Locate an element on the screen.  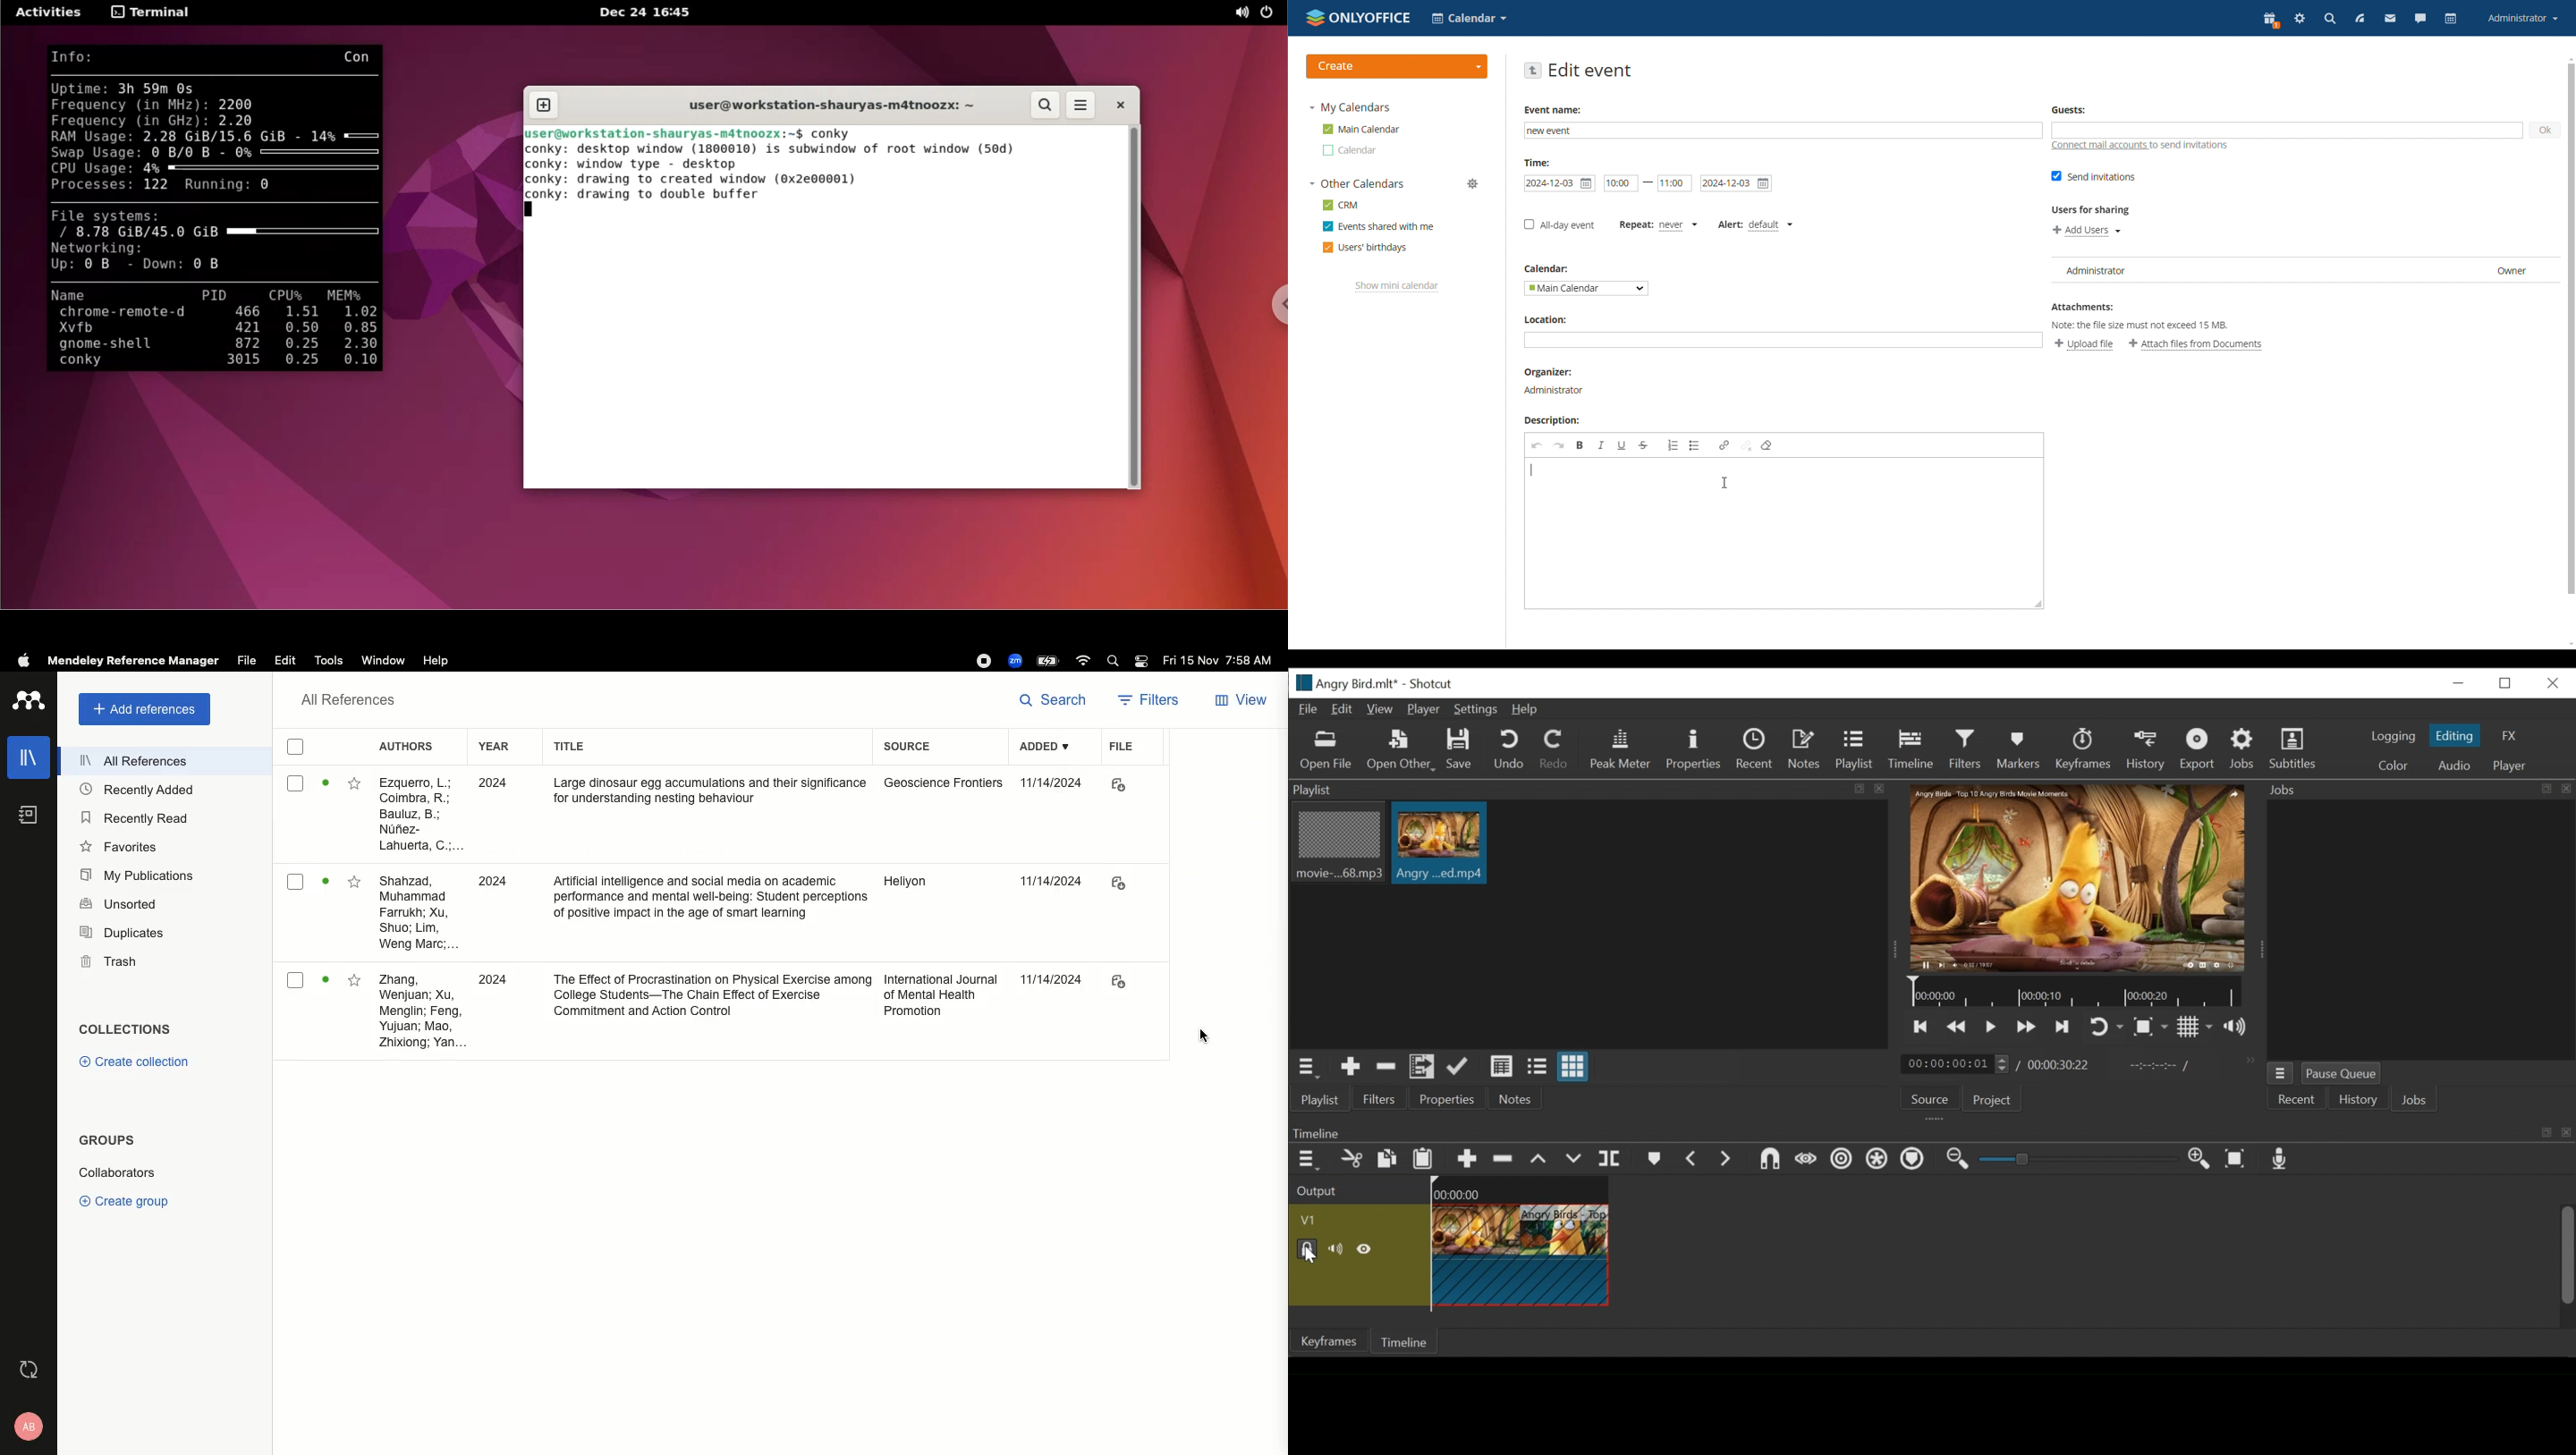
Checkbox is located at coordinates (298, 980).